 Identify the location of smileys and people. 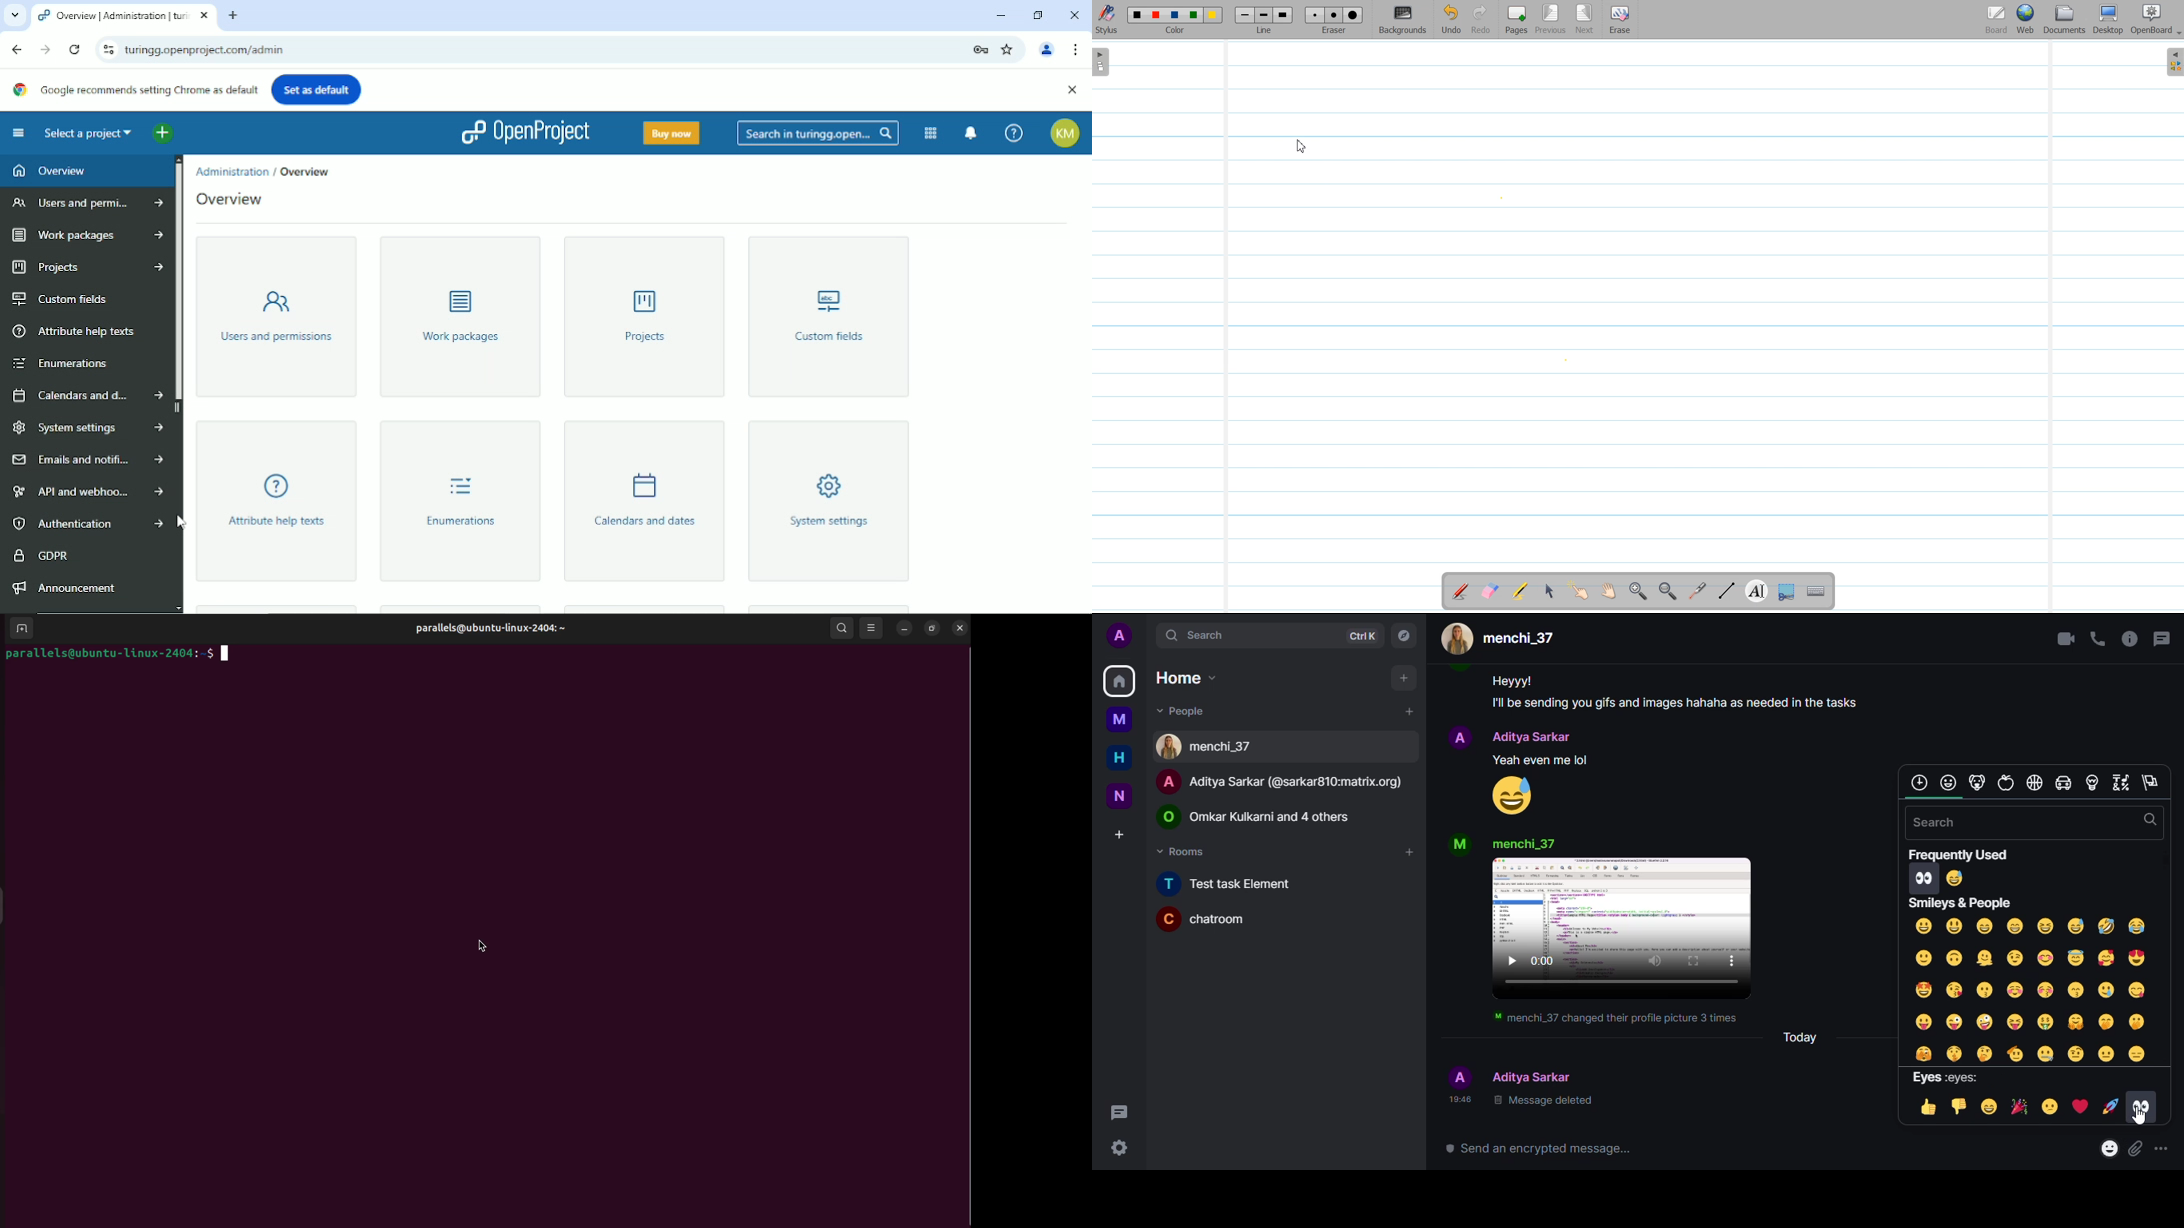
(1962, 903).